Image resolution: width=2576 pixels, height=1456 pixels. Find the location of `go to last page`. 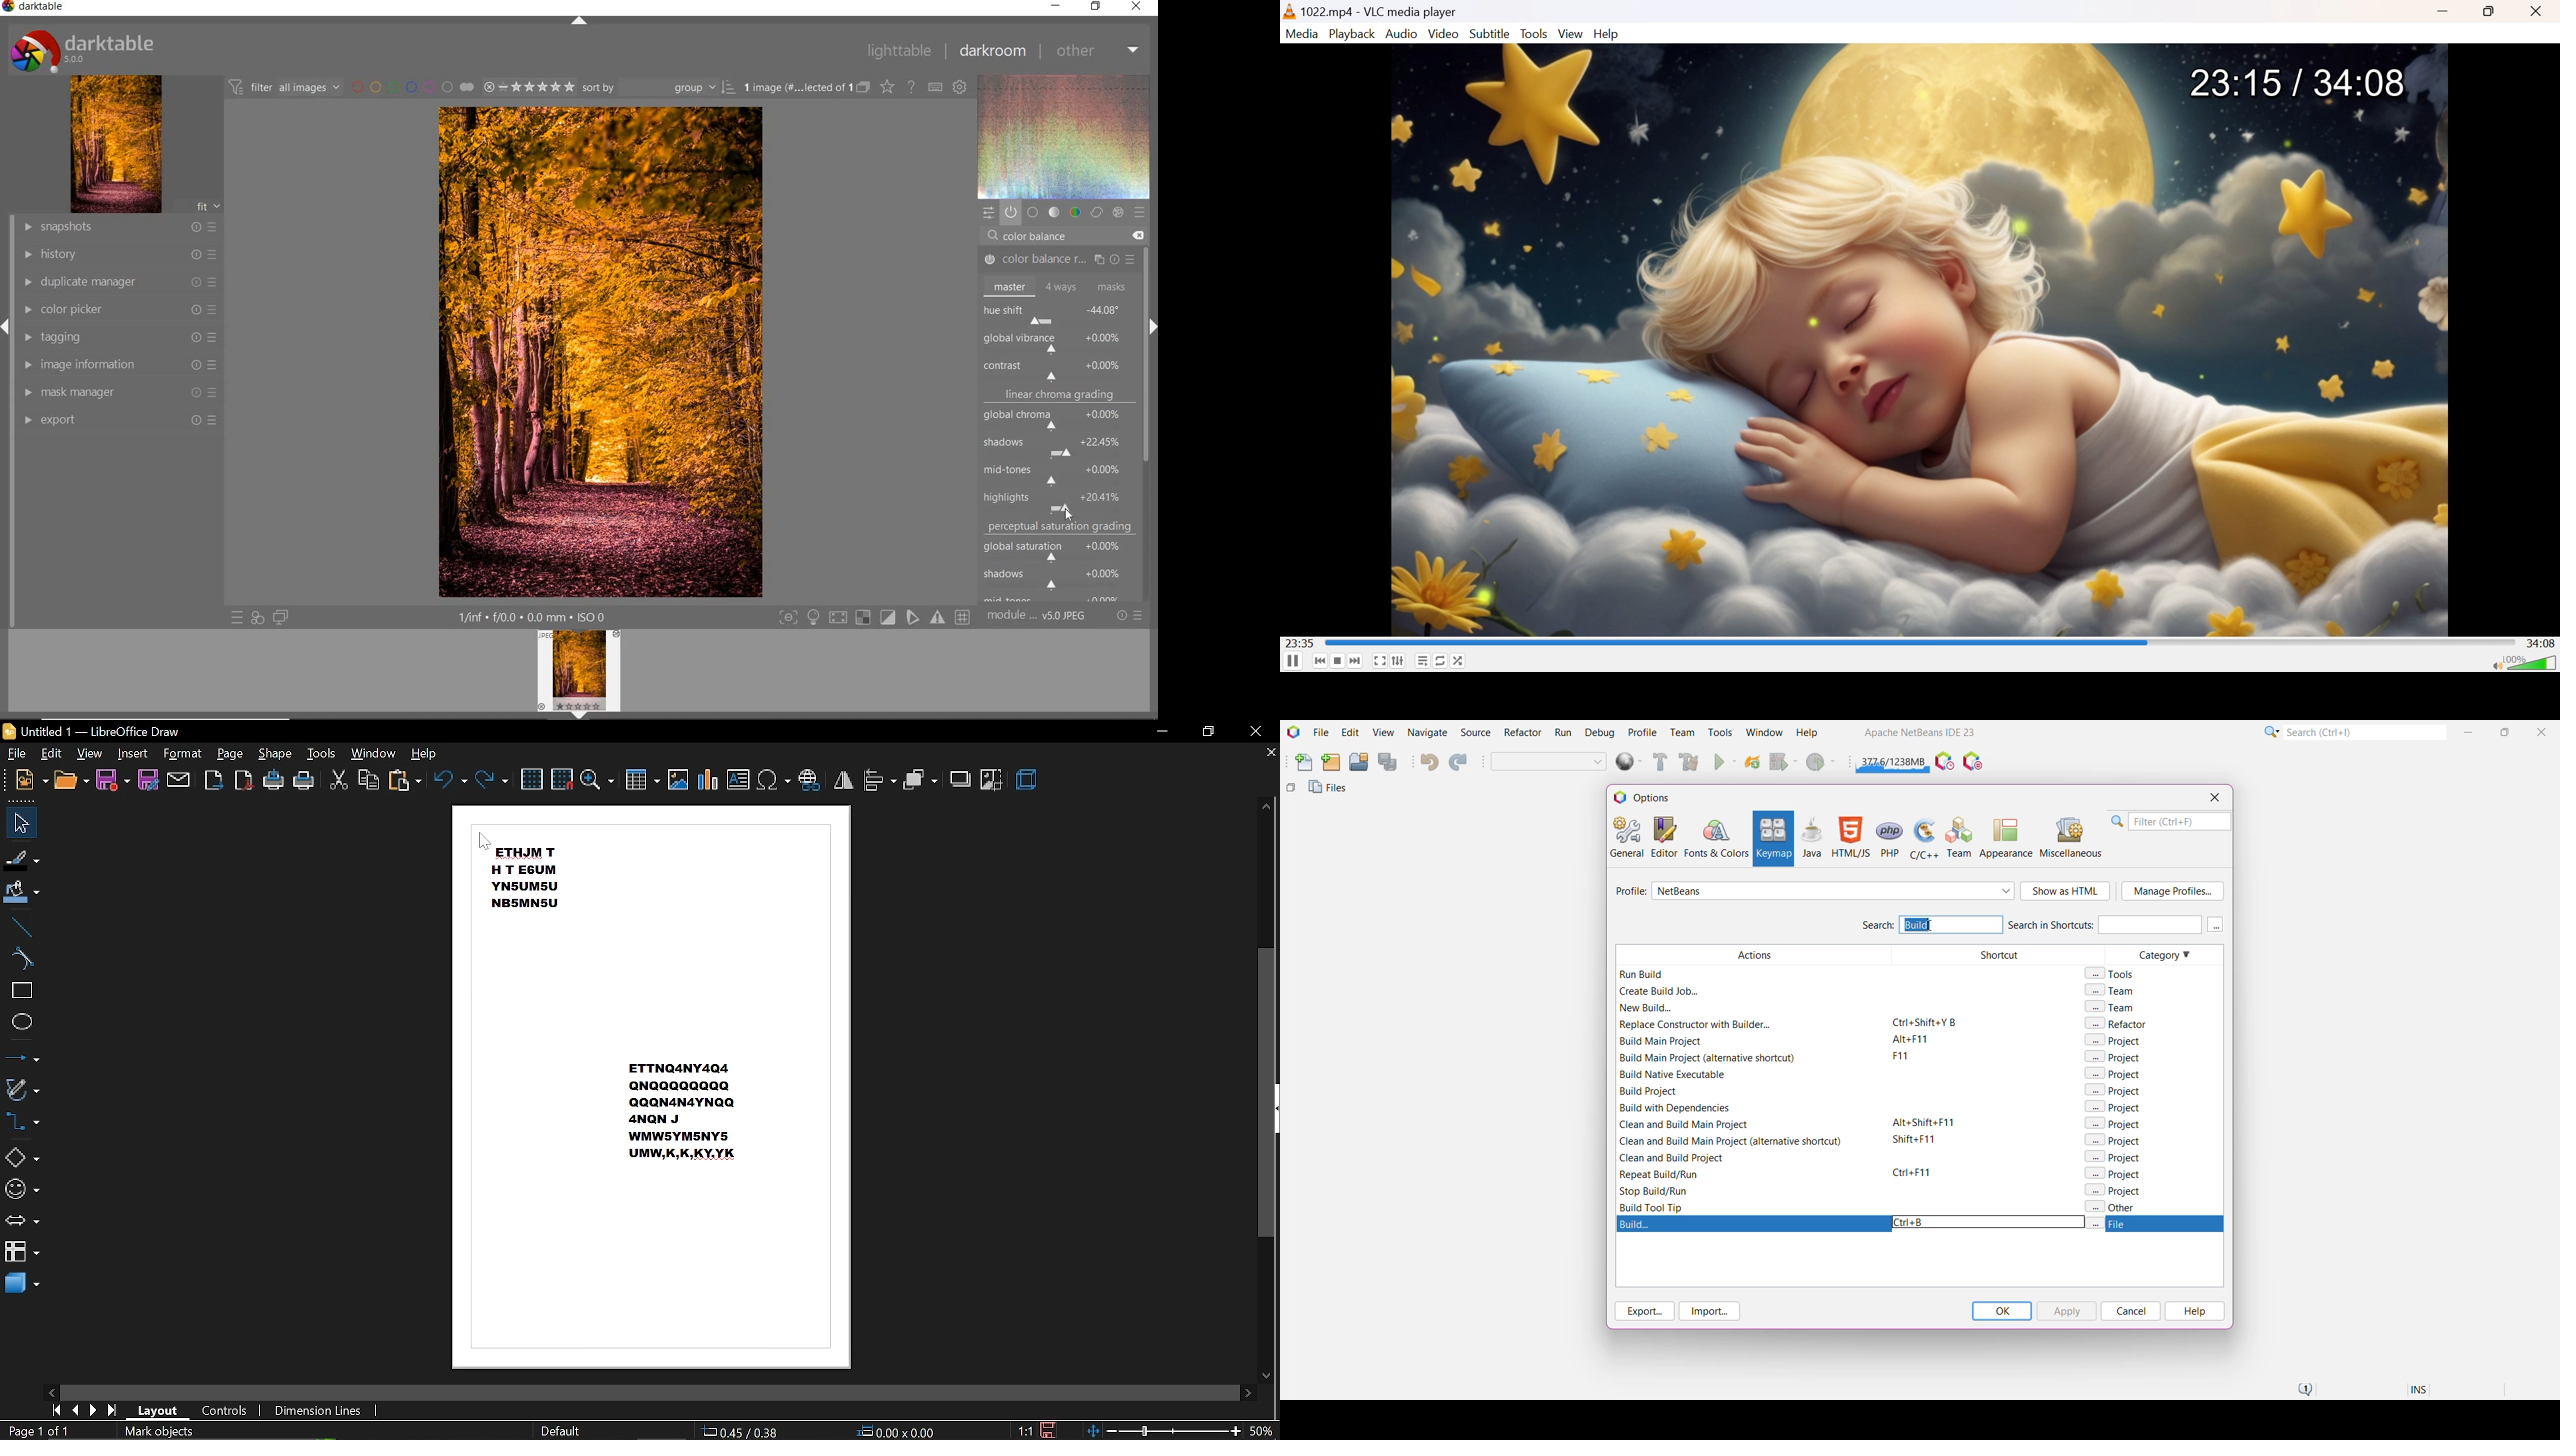

go to last page is located at coordinates (115, 1410).